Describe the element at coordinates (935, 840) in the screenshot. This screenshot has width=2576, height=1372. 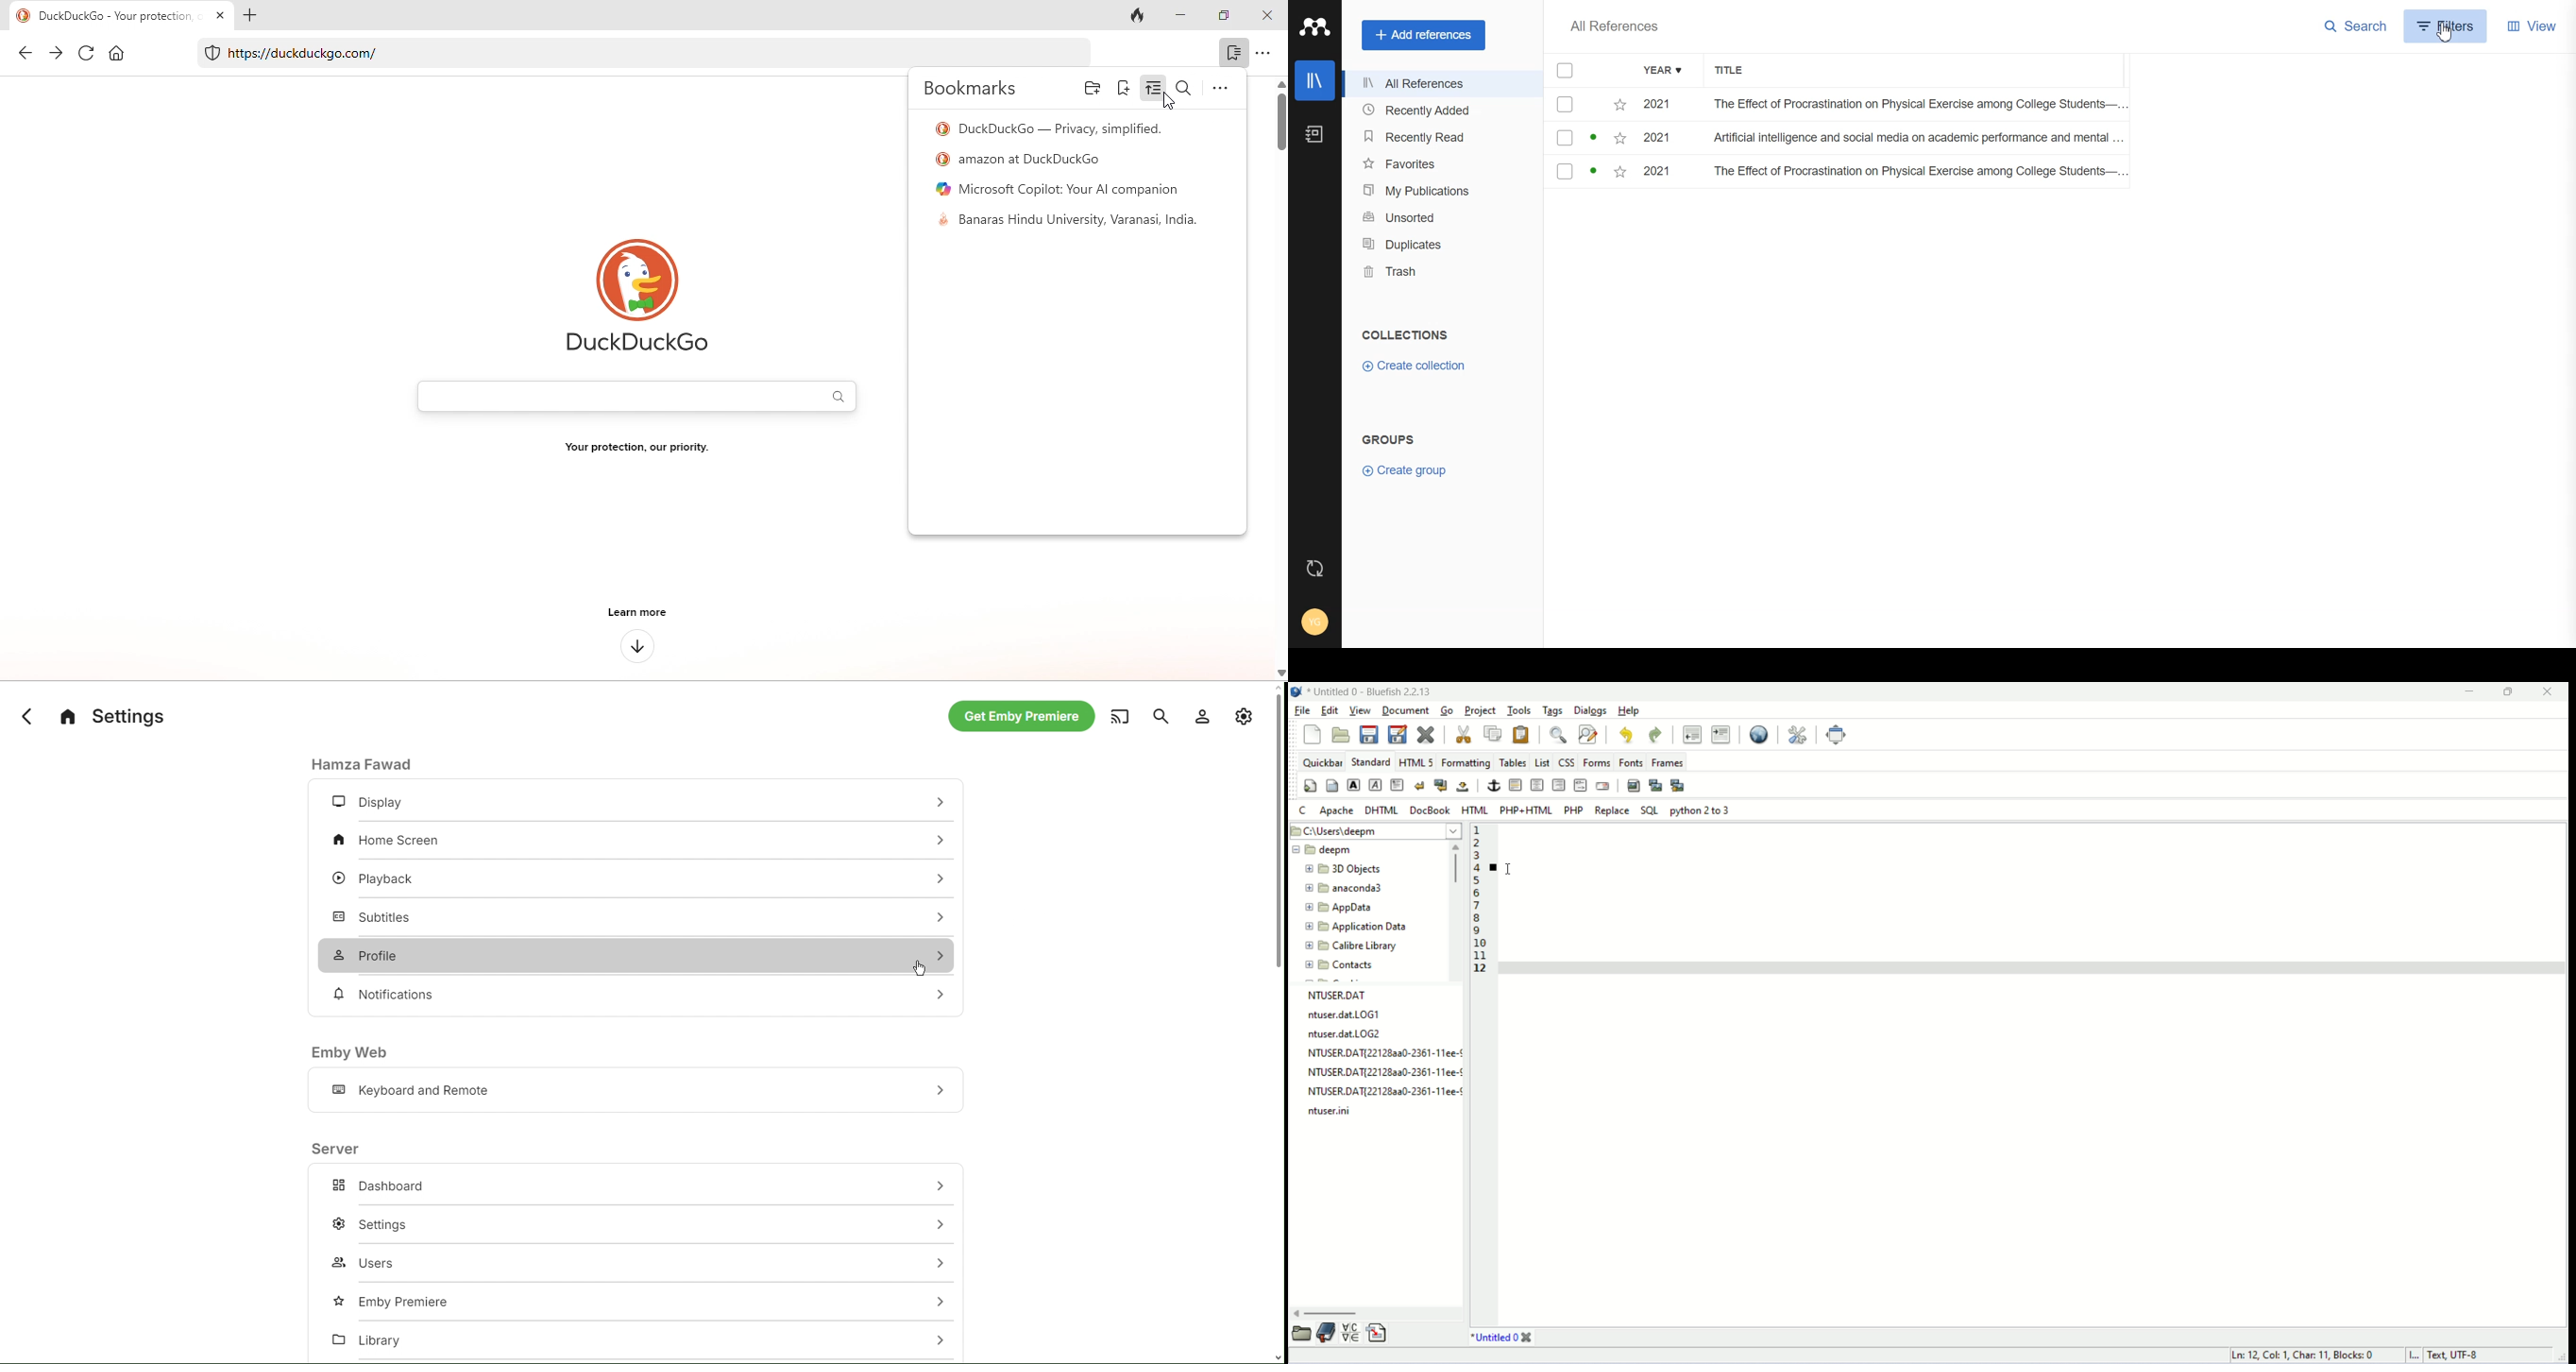
I see `go` at that location.